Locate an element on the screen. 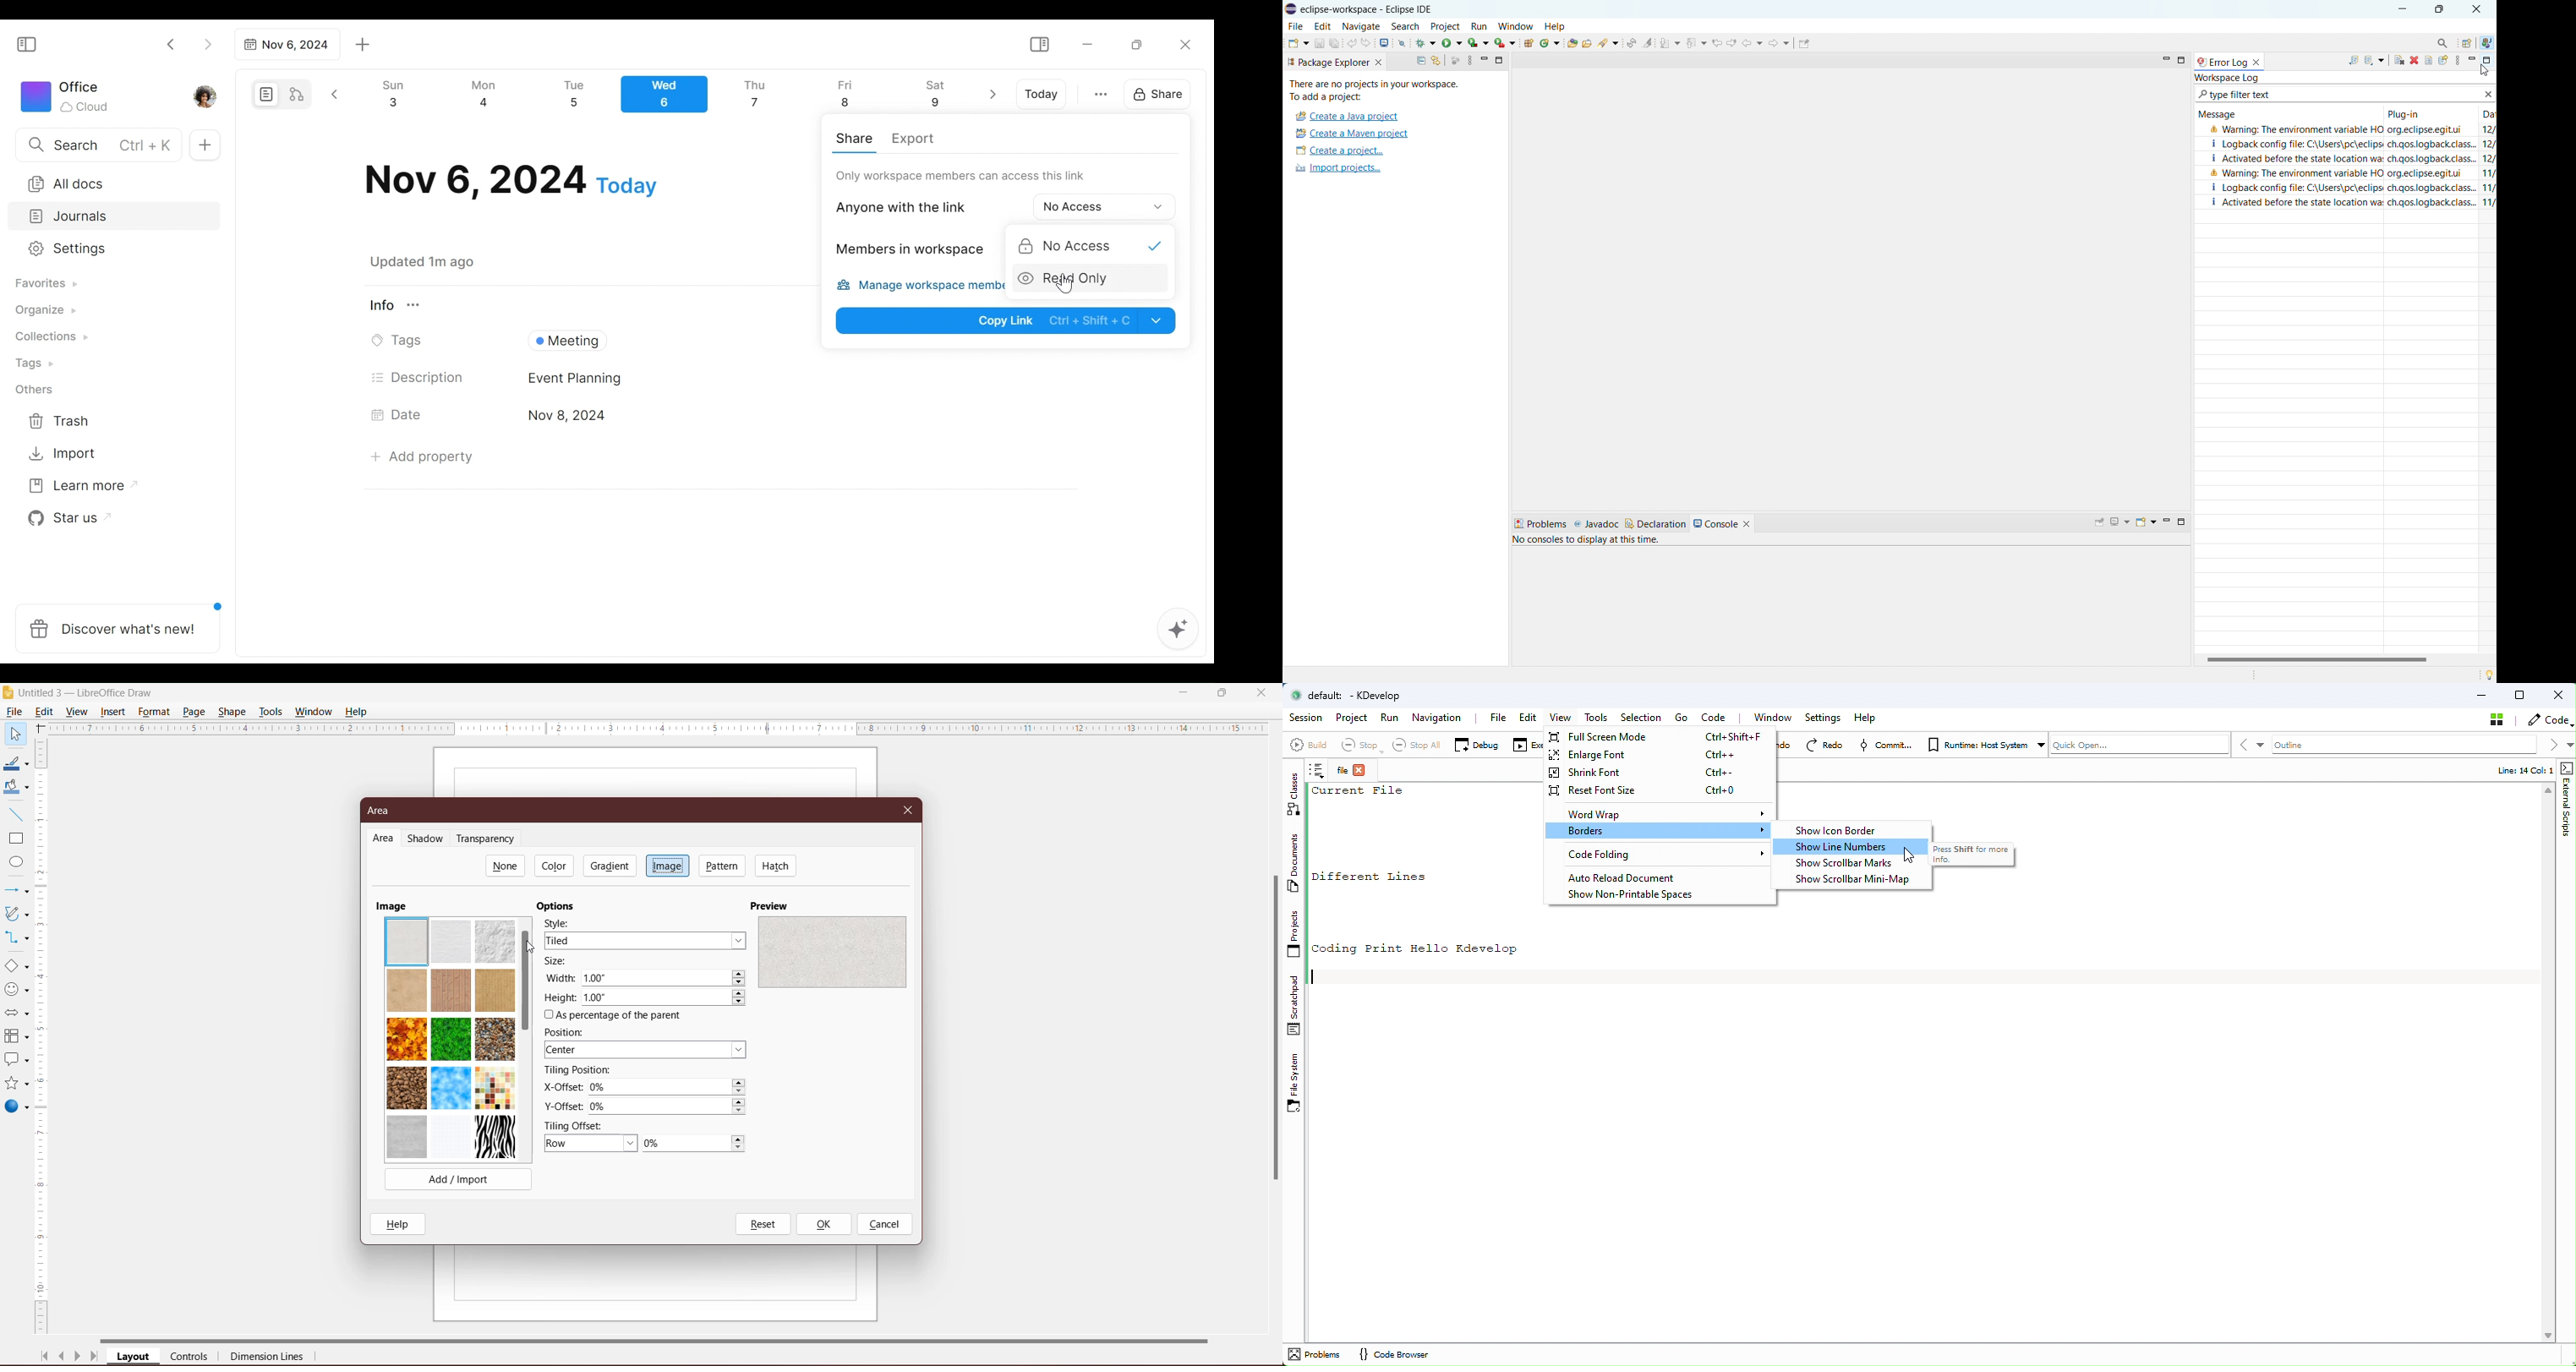  Ellipse is located at coordinates (13, 863).